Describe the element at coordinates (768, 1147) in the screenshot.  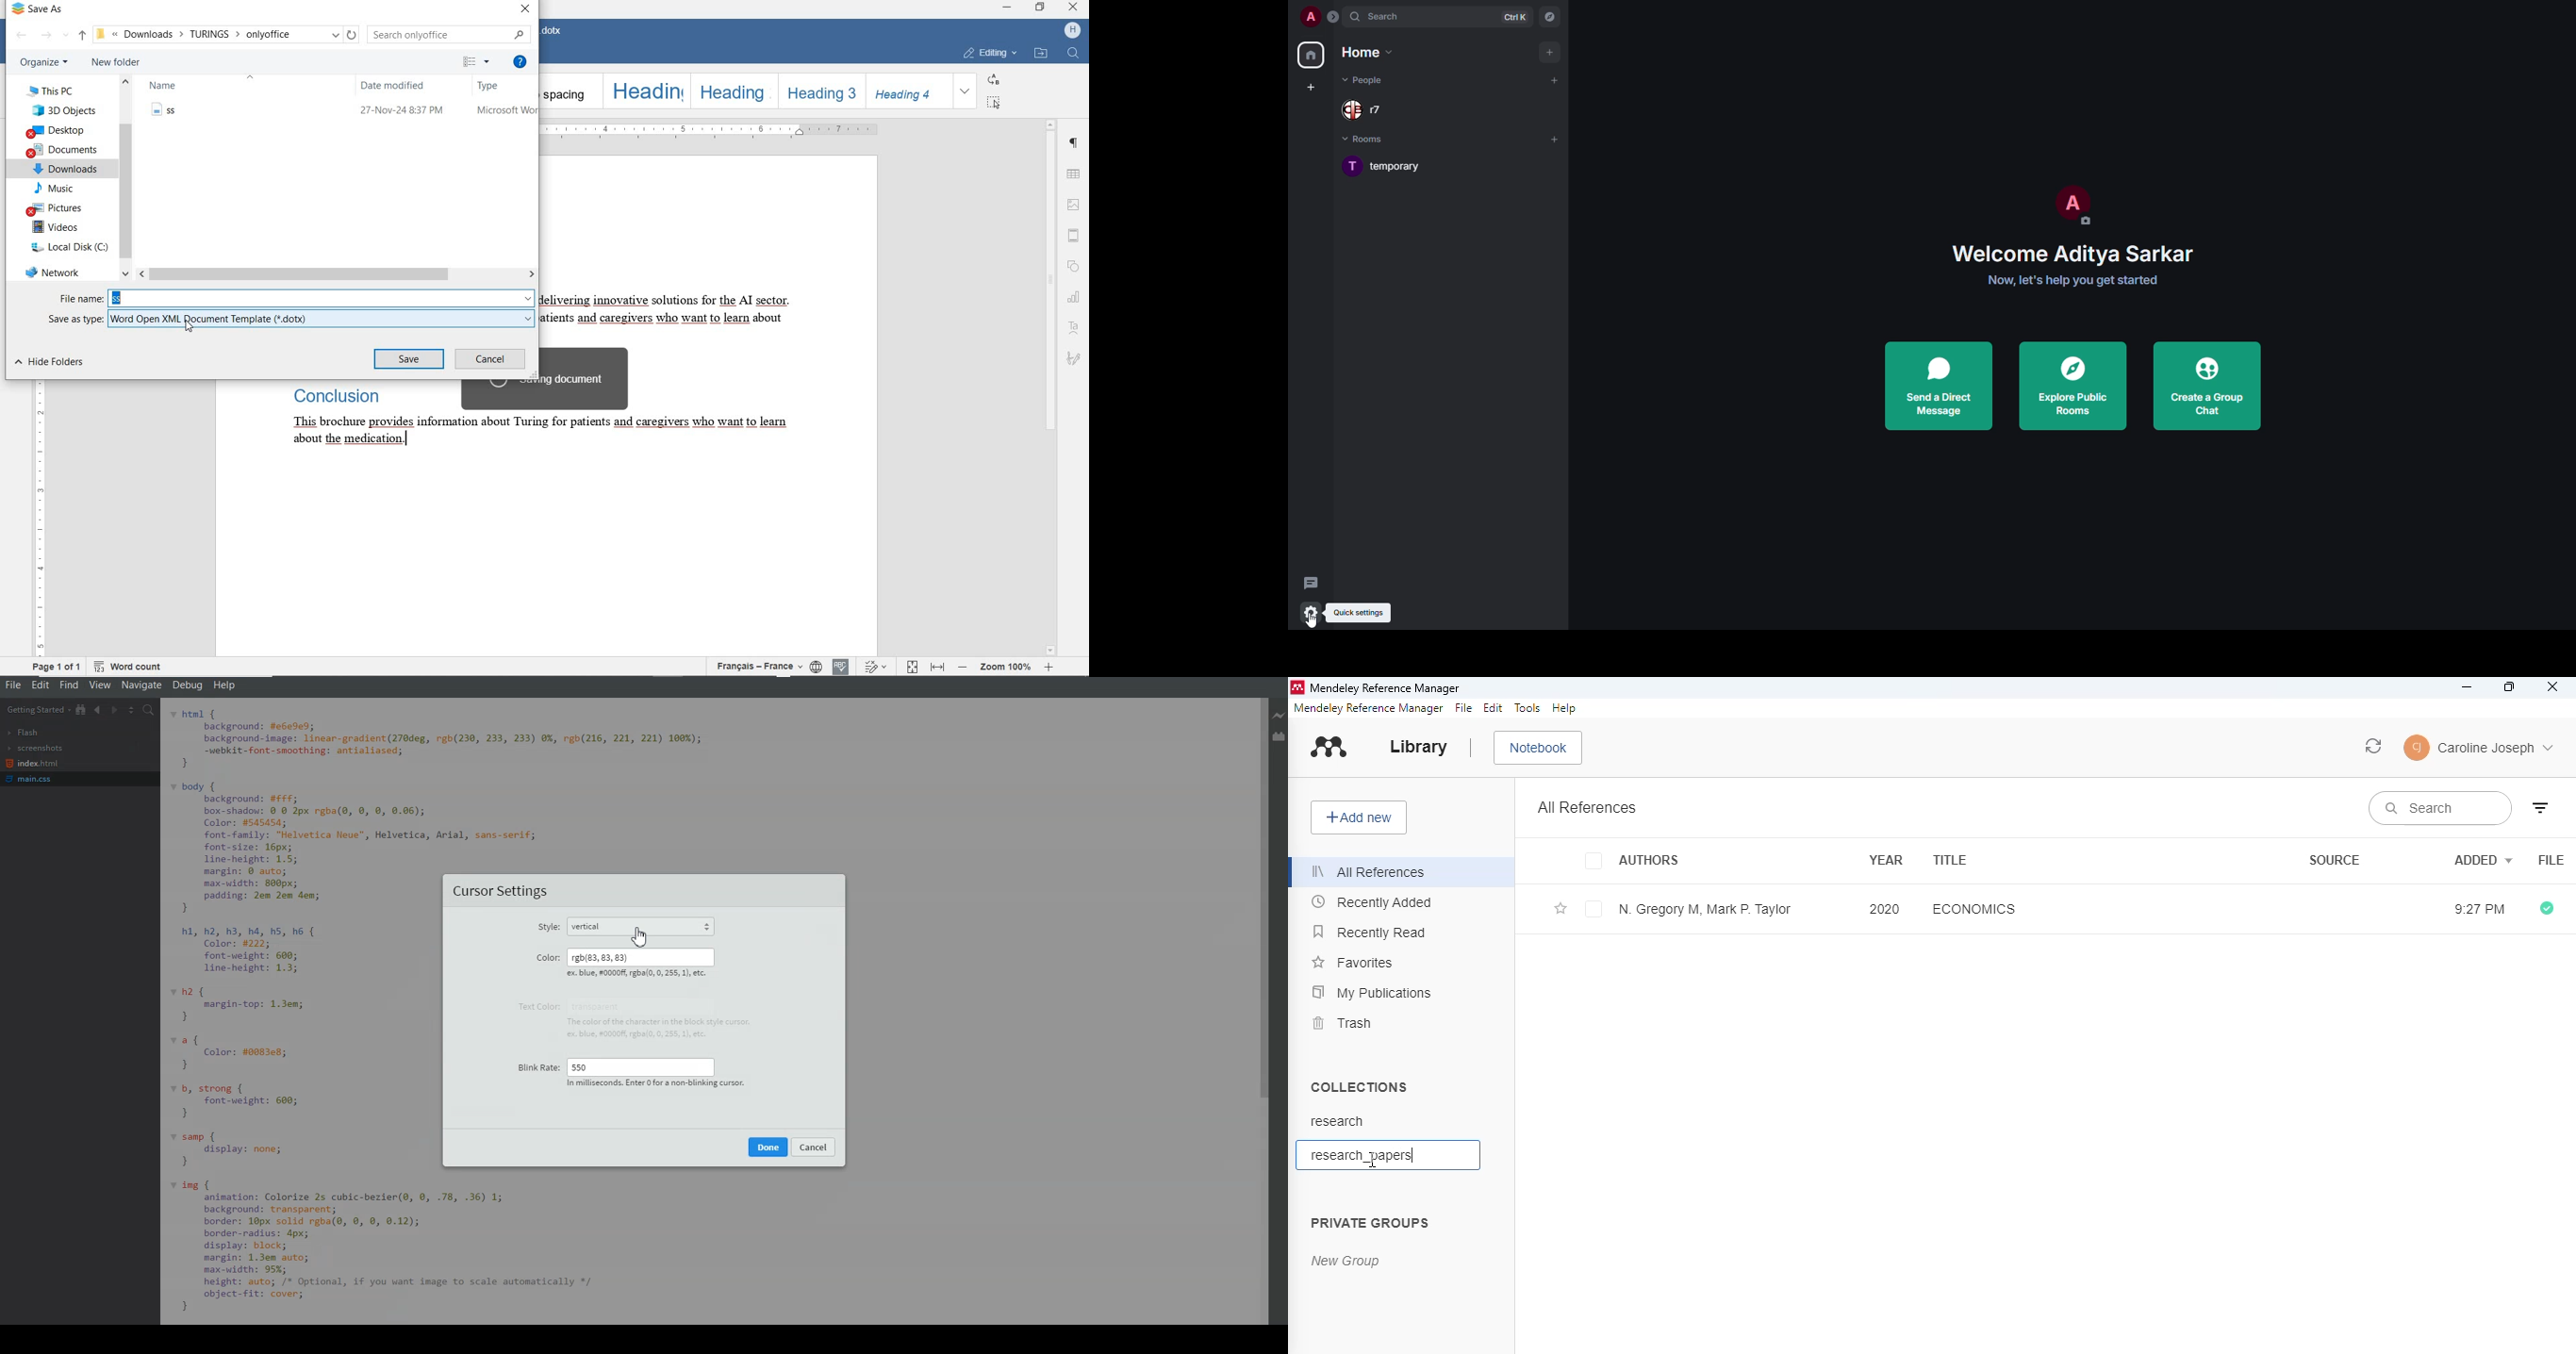
I see `Done` at that location.